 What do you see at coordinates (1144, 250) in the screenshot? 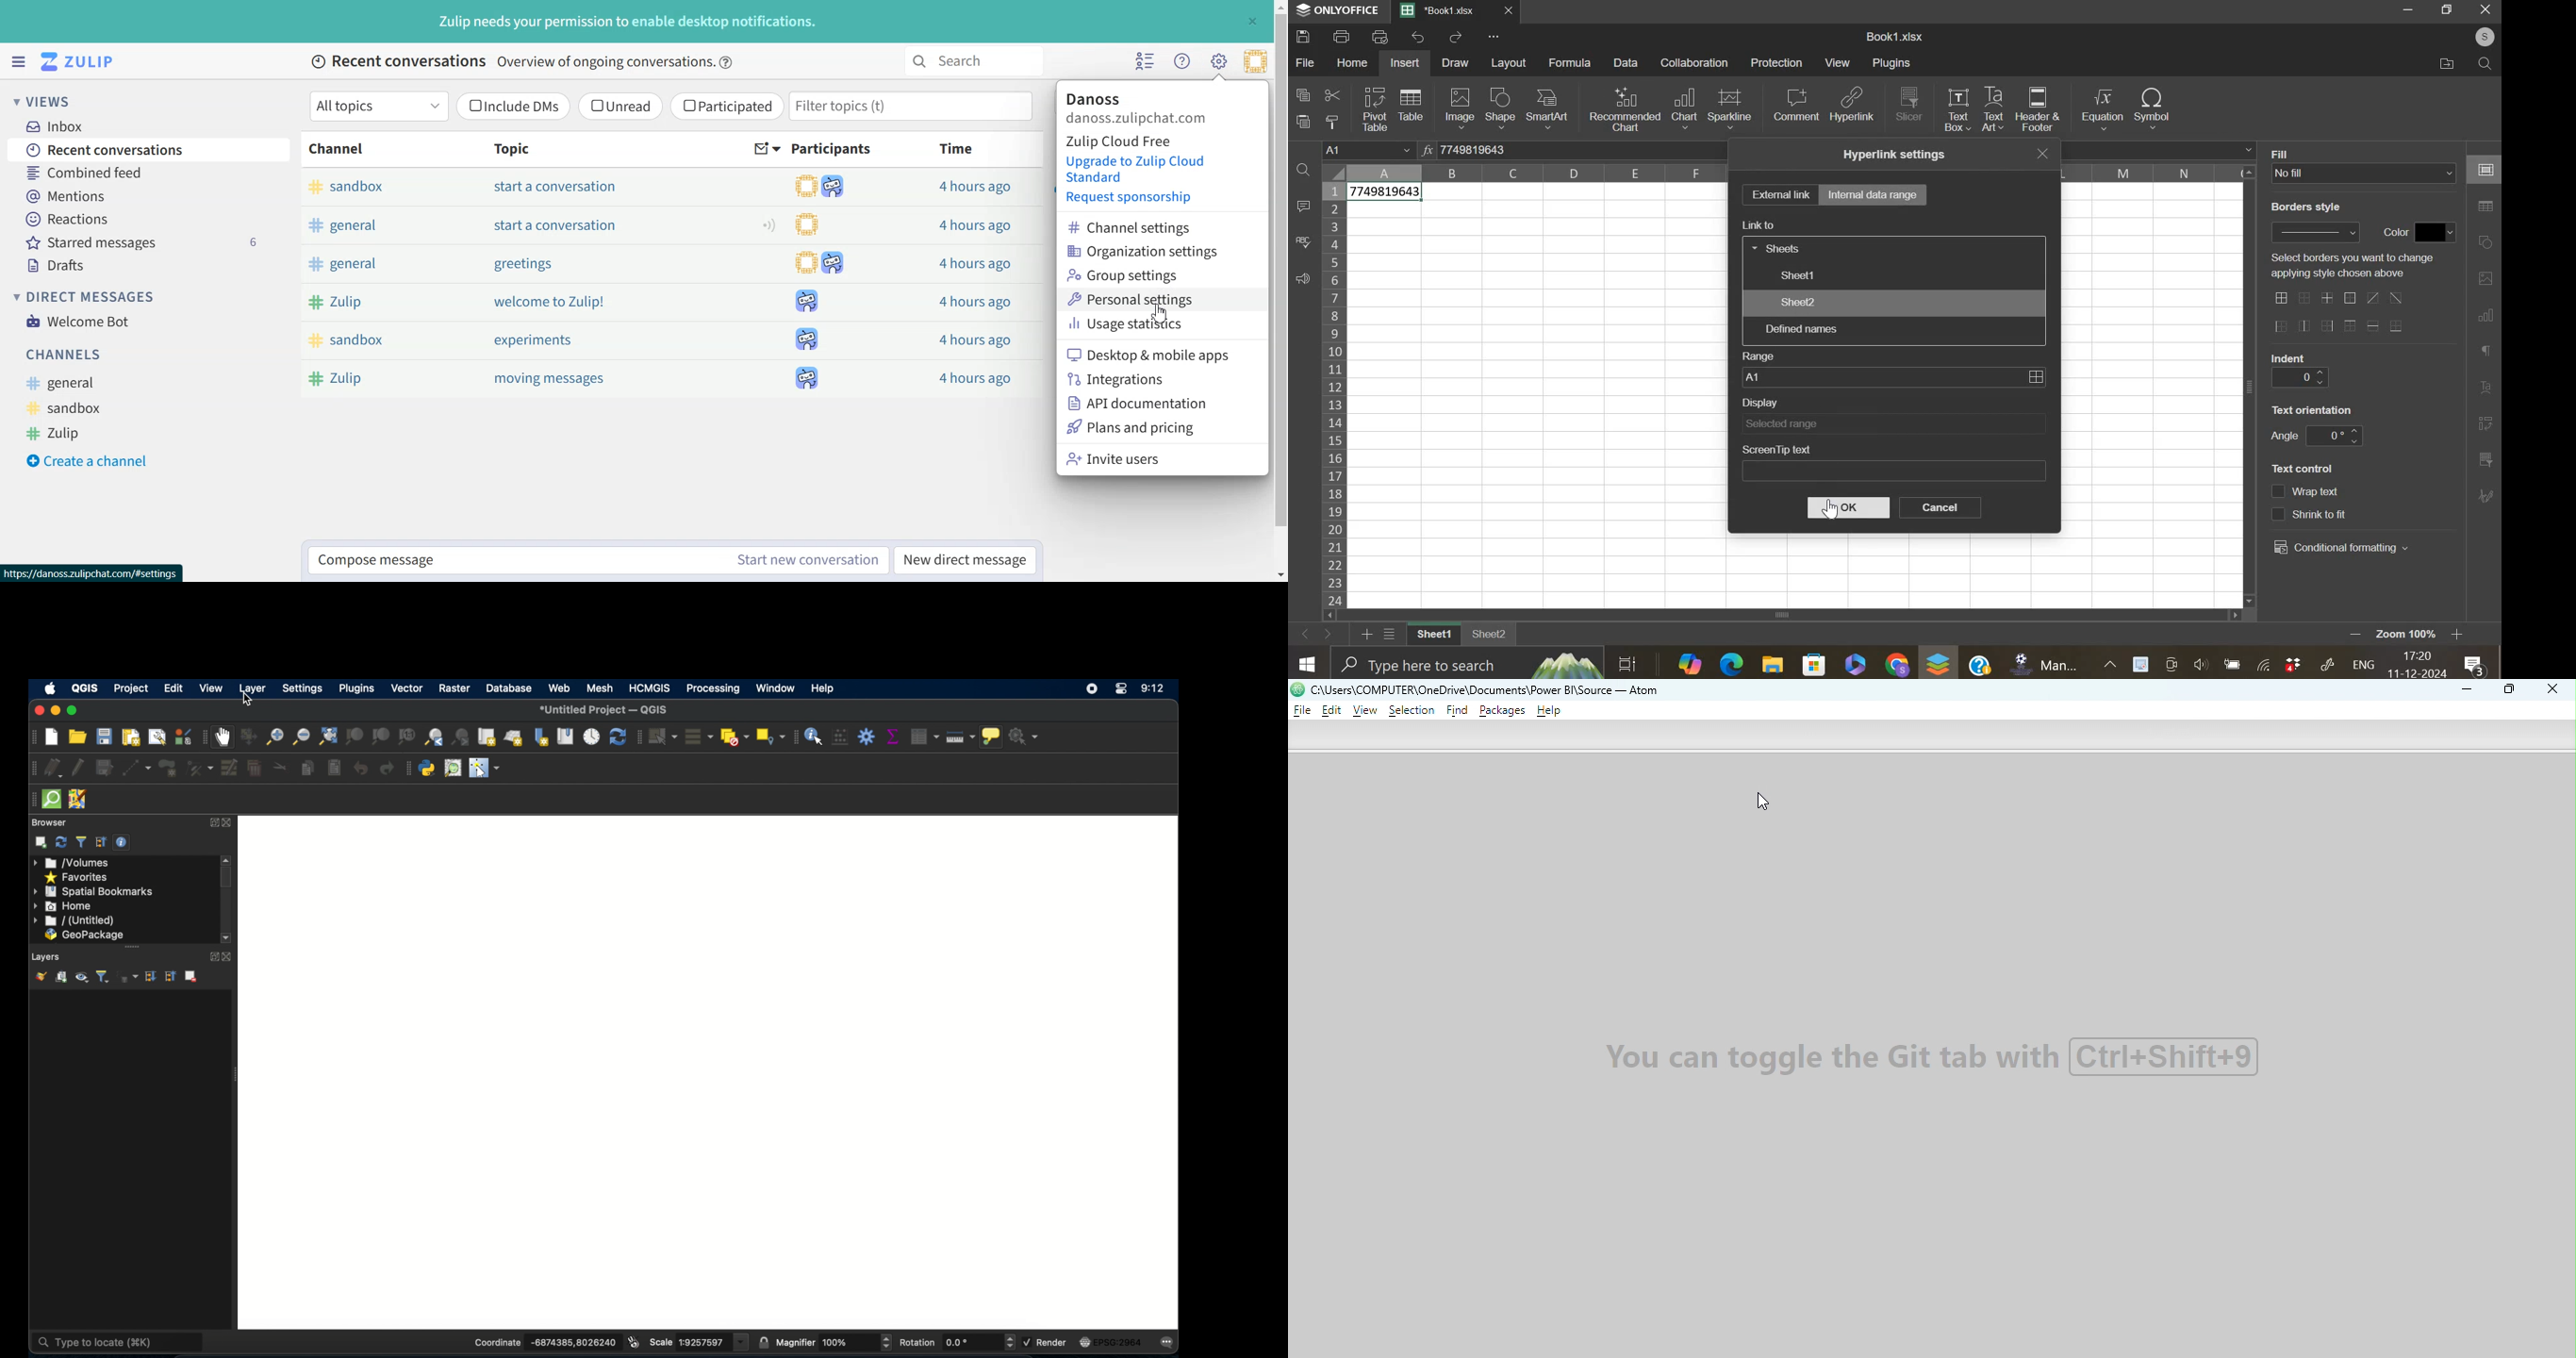
I see `Organization settings` at bounding box center [1144, 250].